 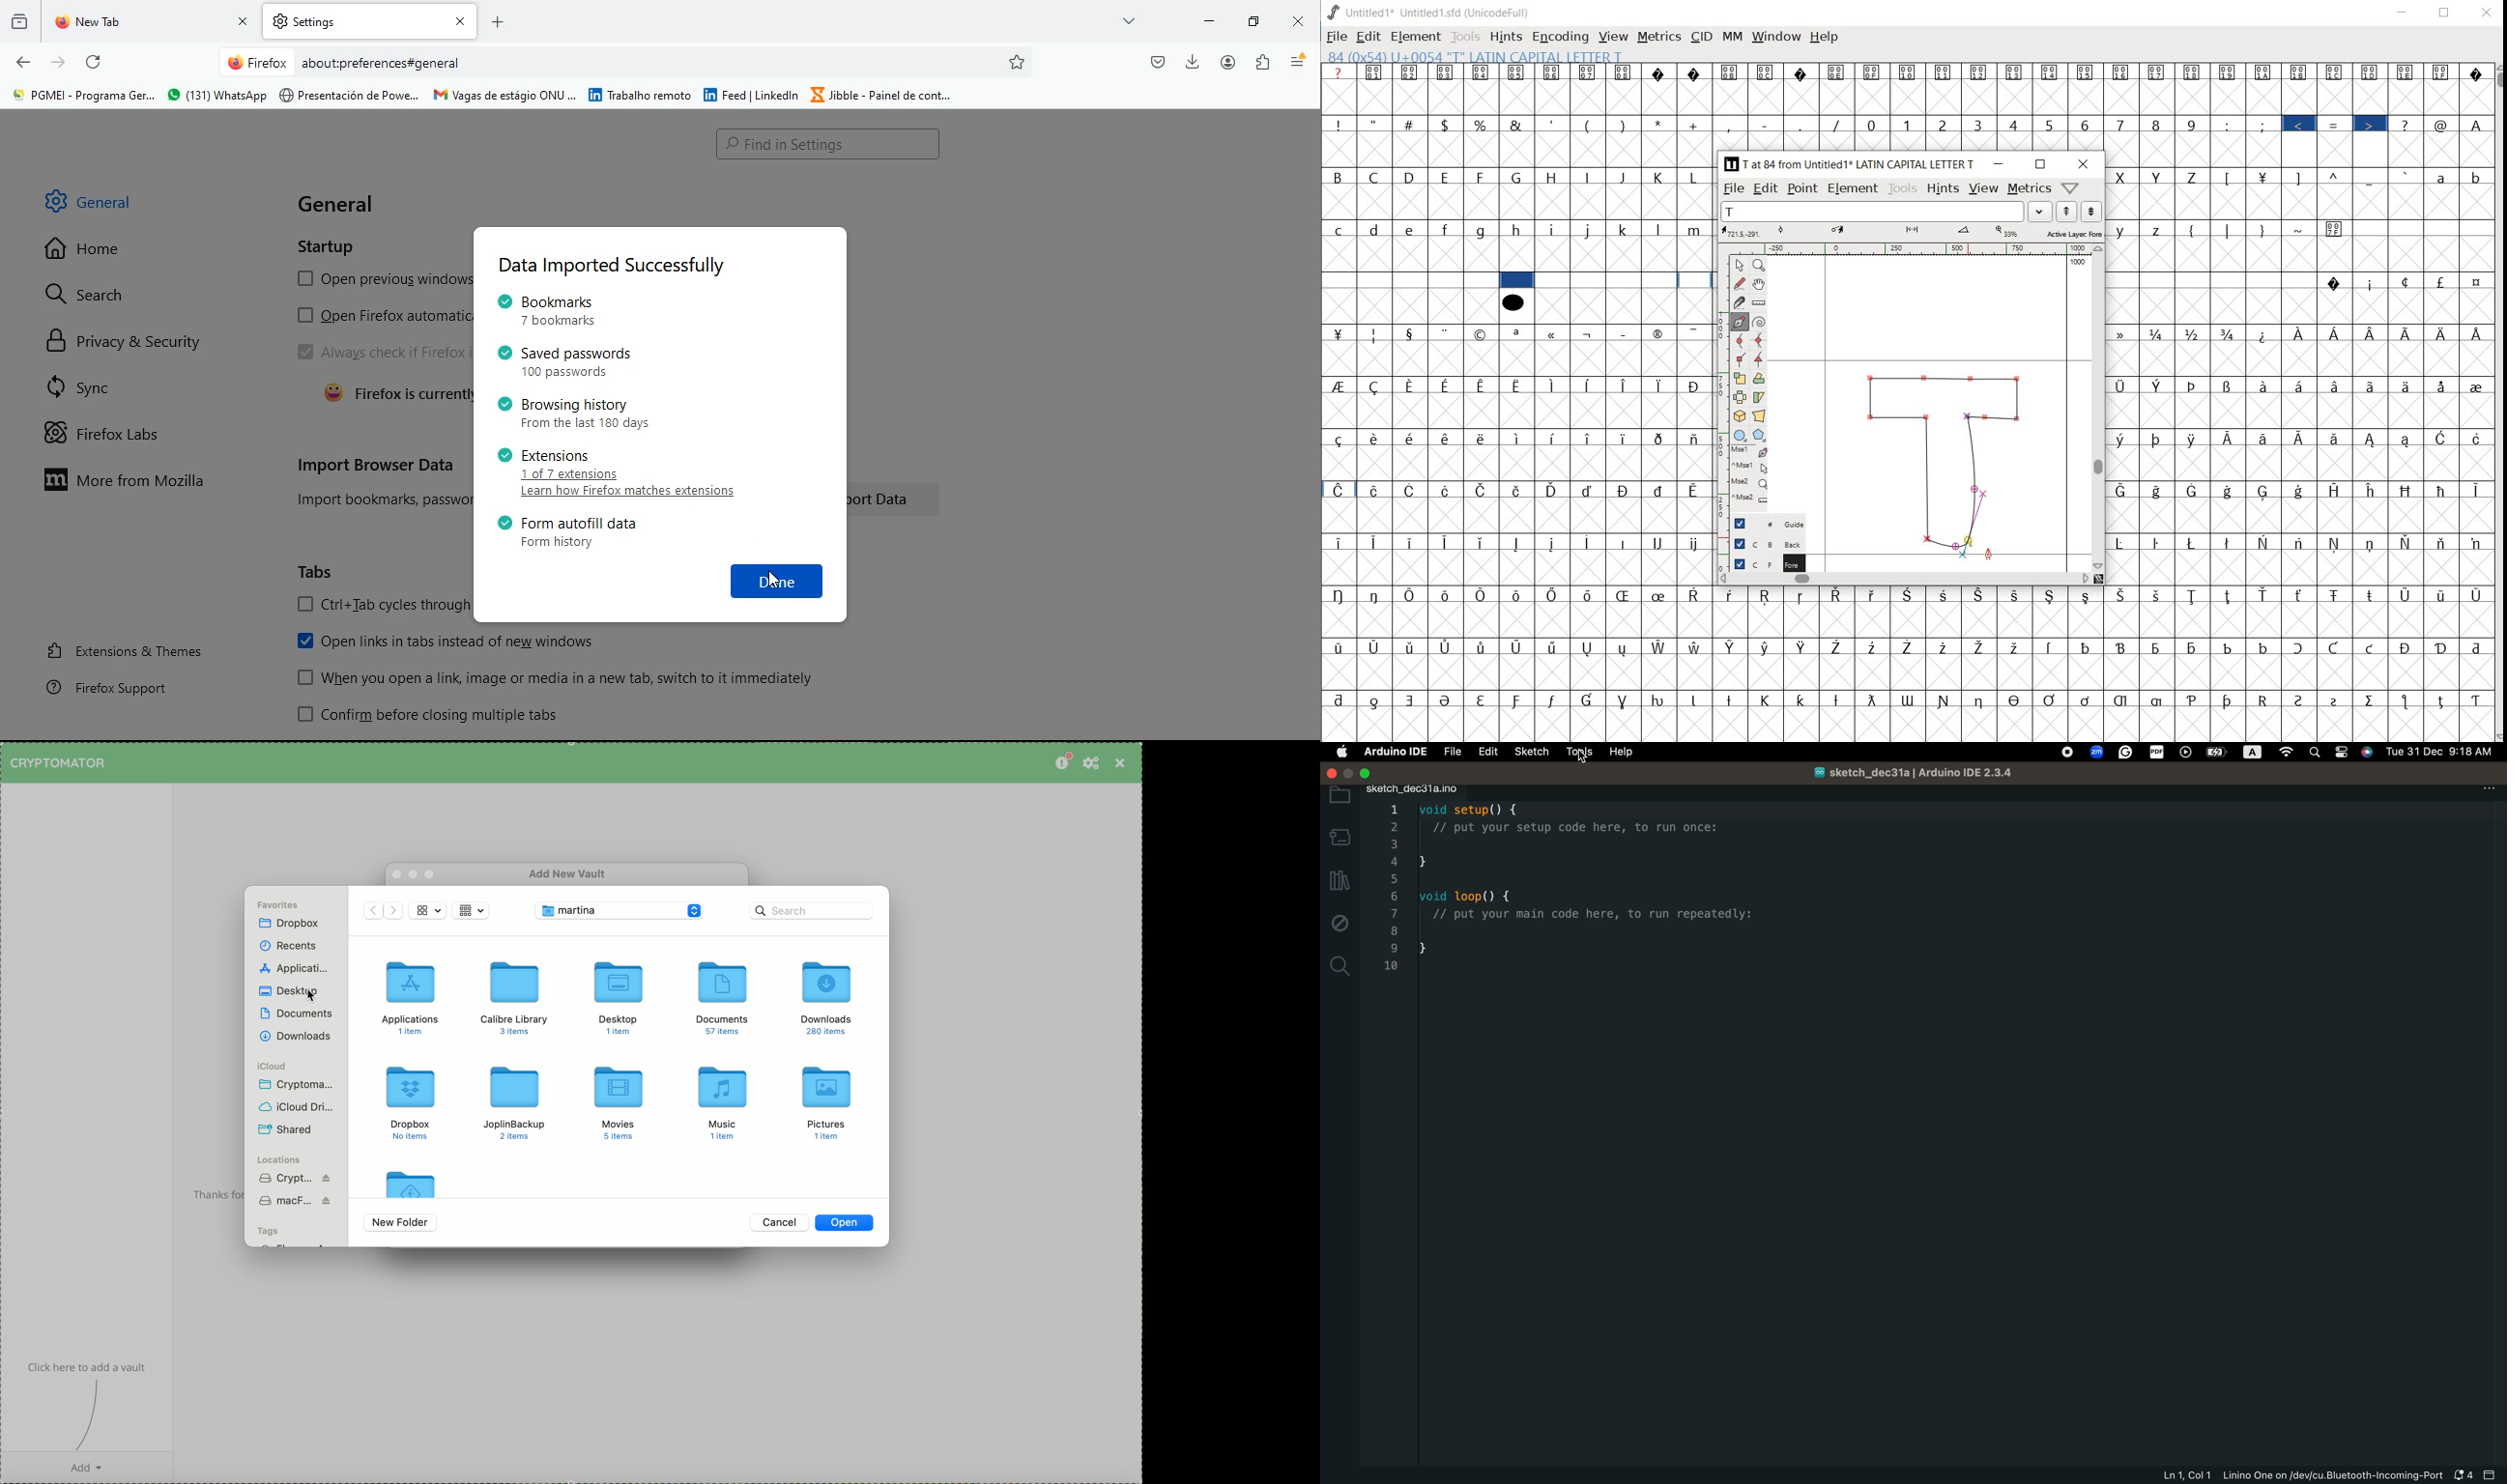 I want to click on Symbol, so click(x=1447, y=437).